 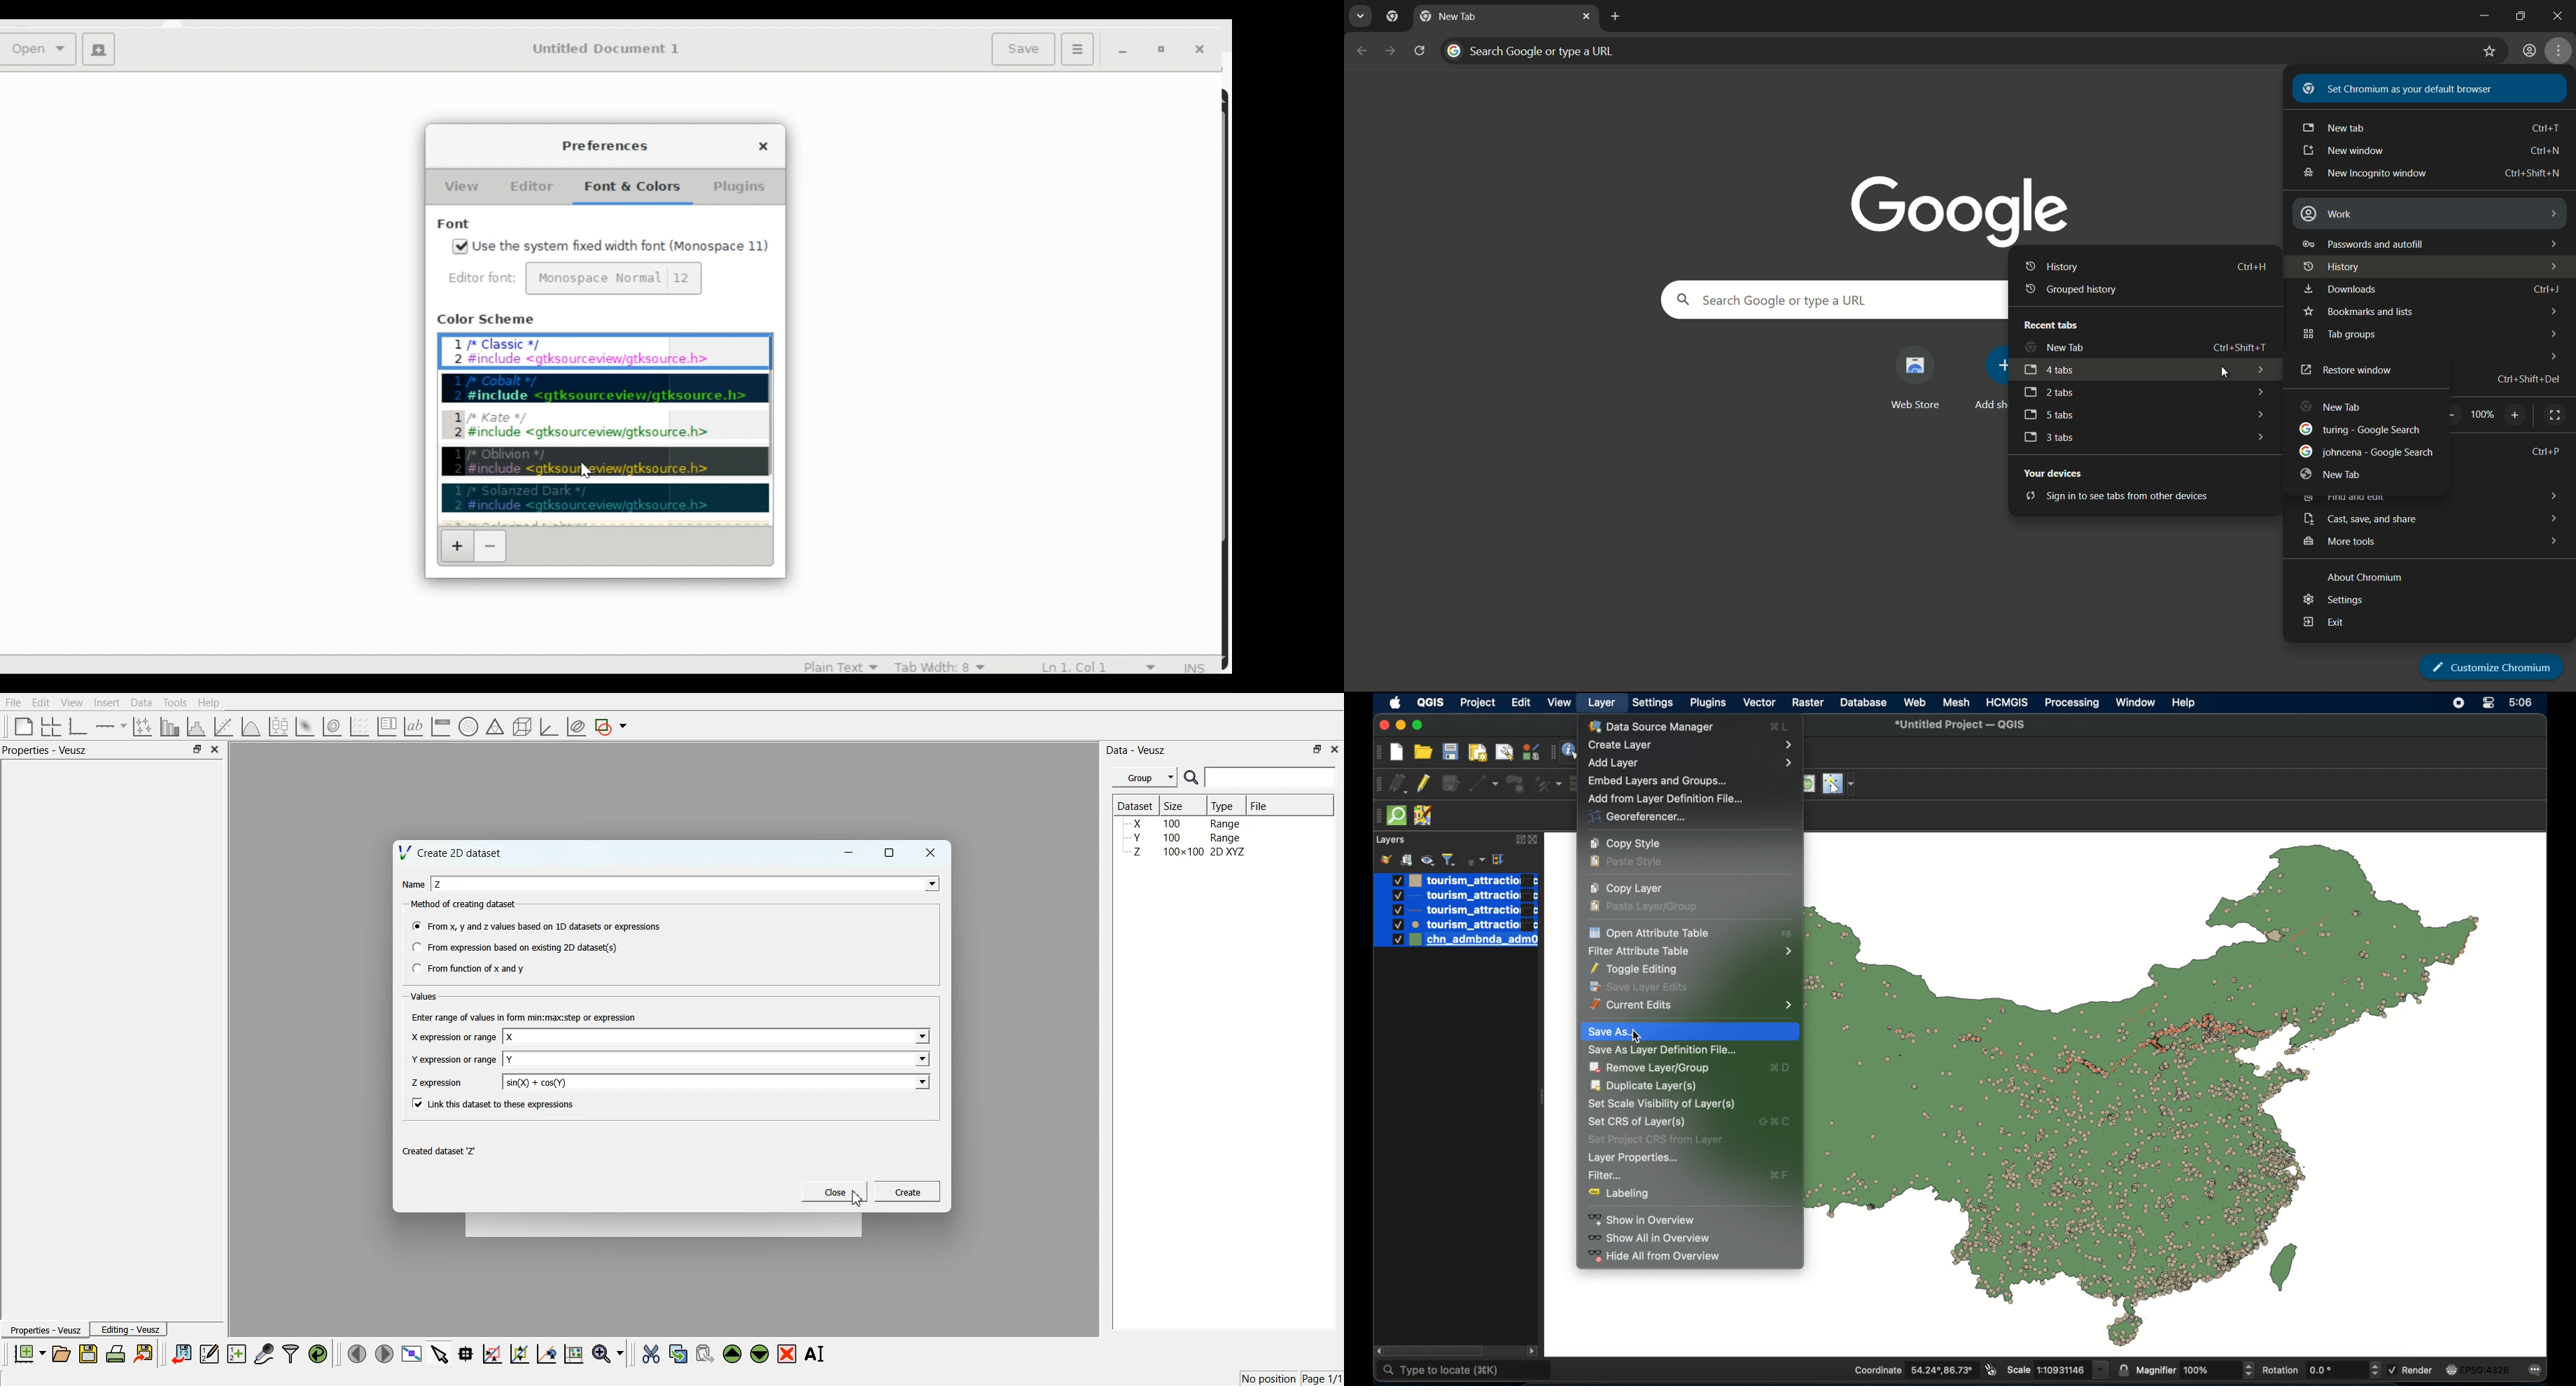 I want to click on INS, so click(x=1195, y=668).